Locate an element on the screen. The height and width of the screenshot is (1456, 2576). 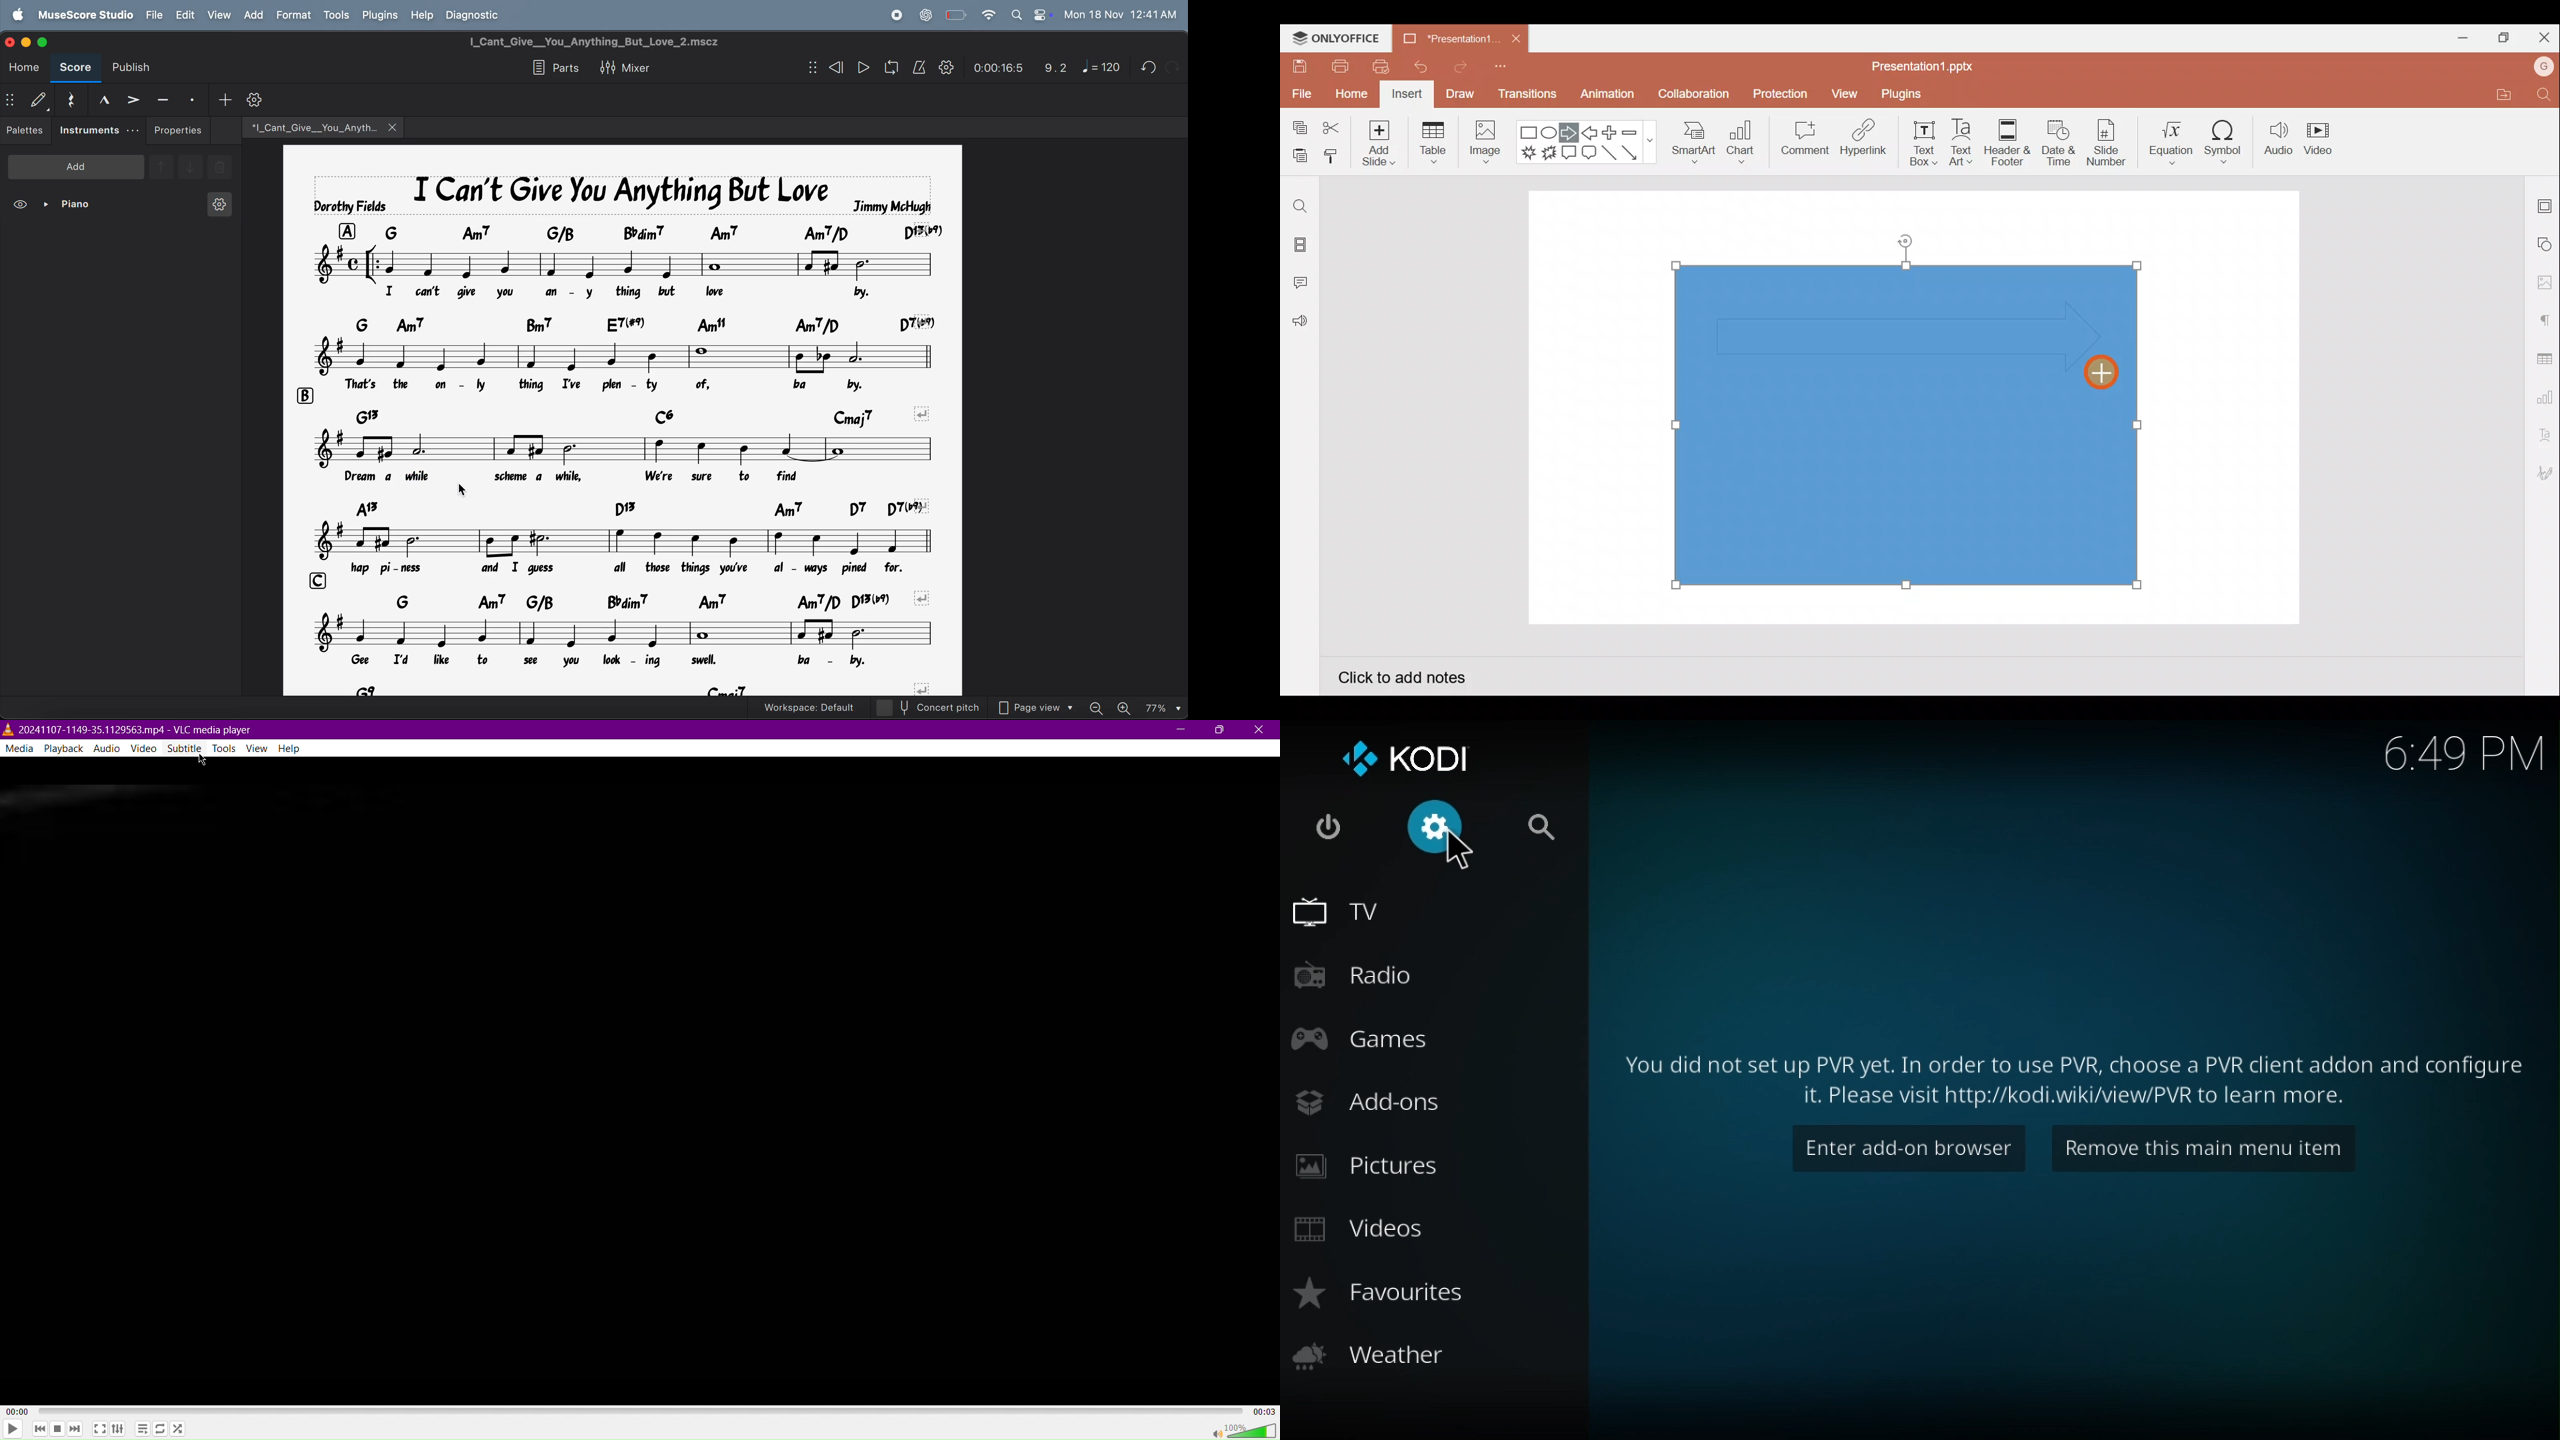
notes is located at coordinates (621, 633).